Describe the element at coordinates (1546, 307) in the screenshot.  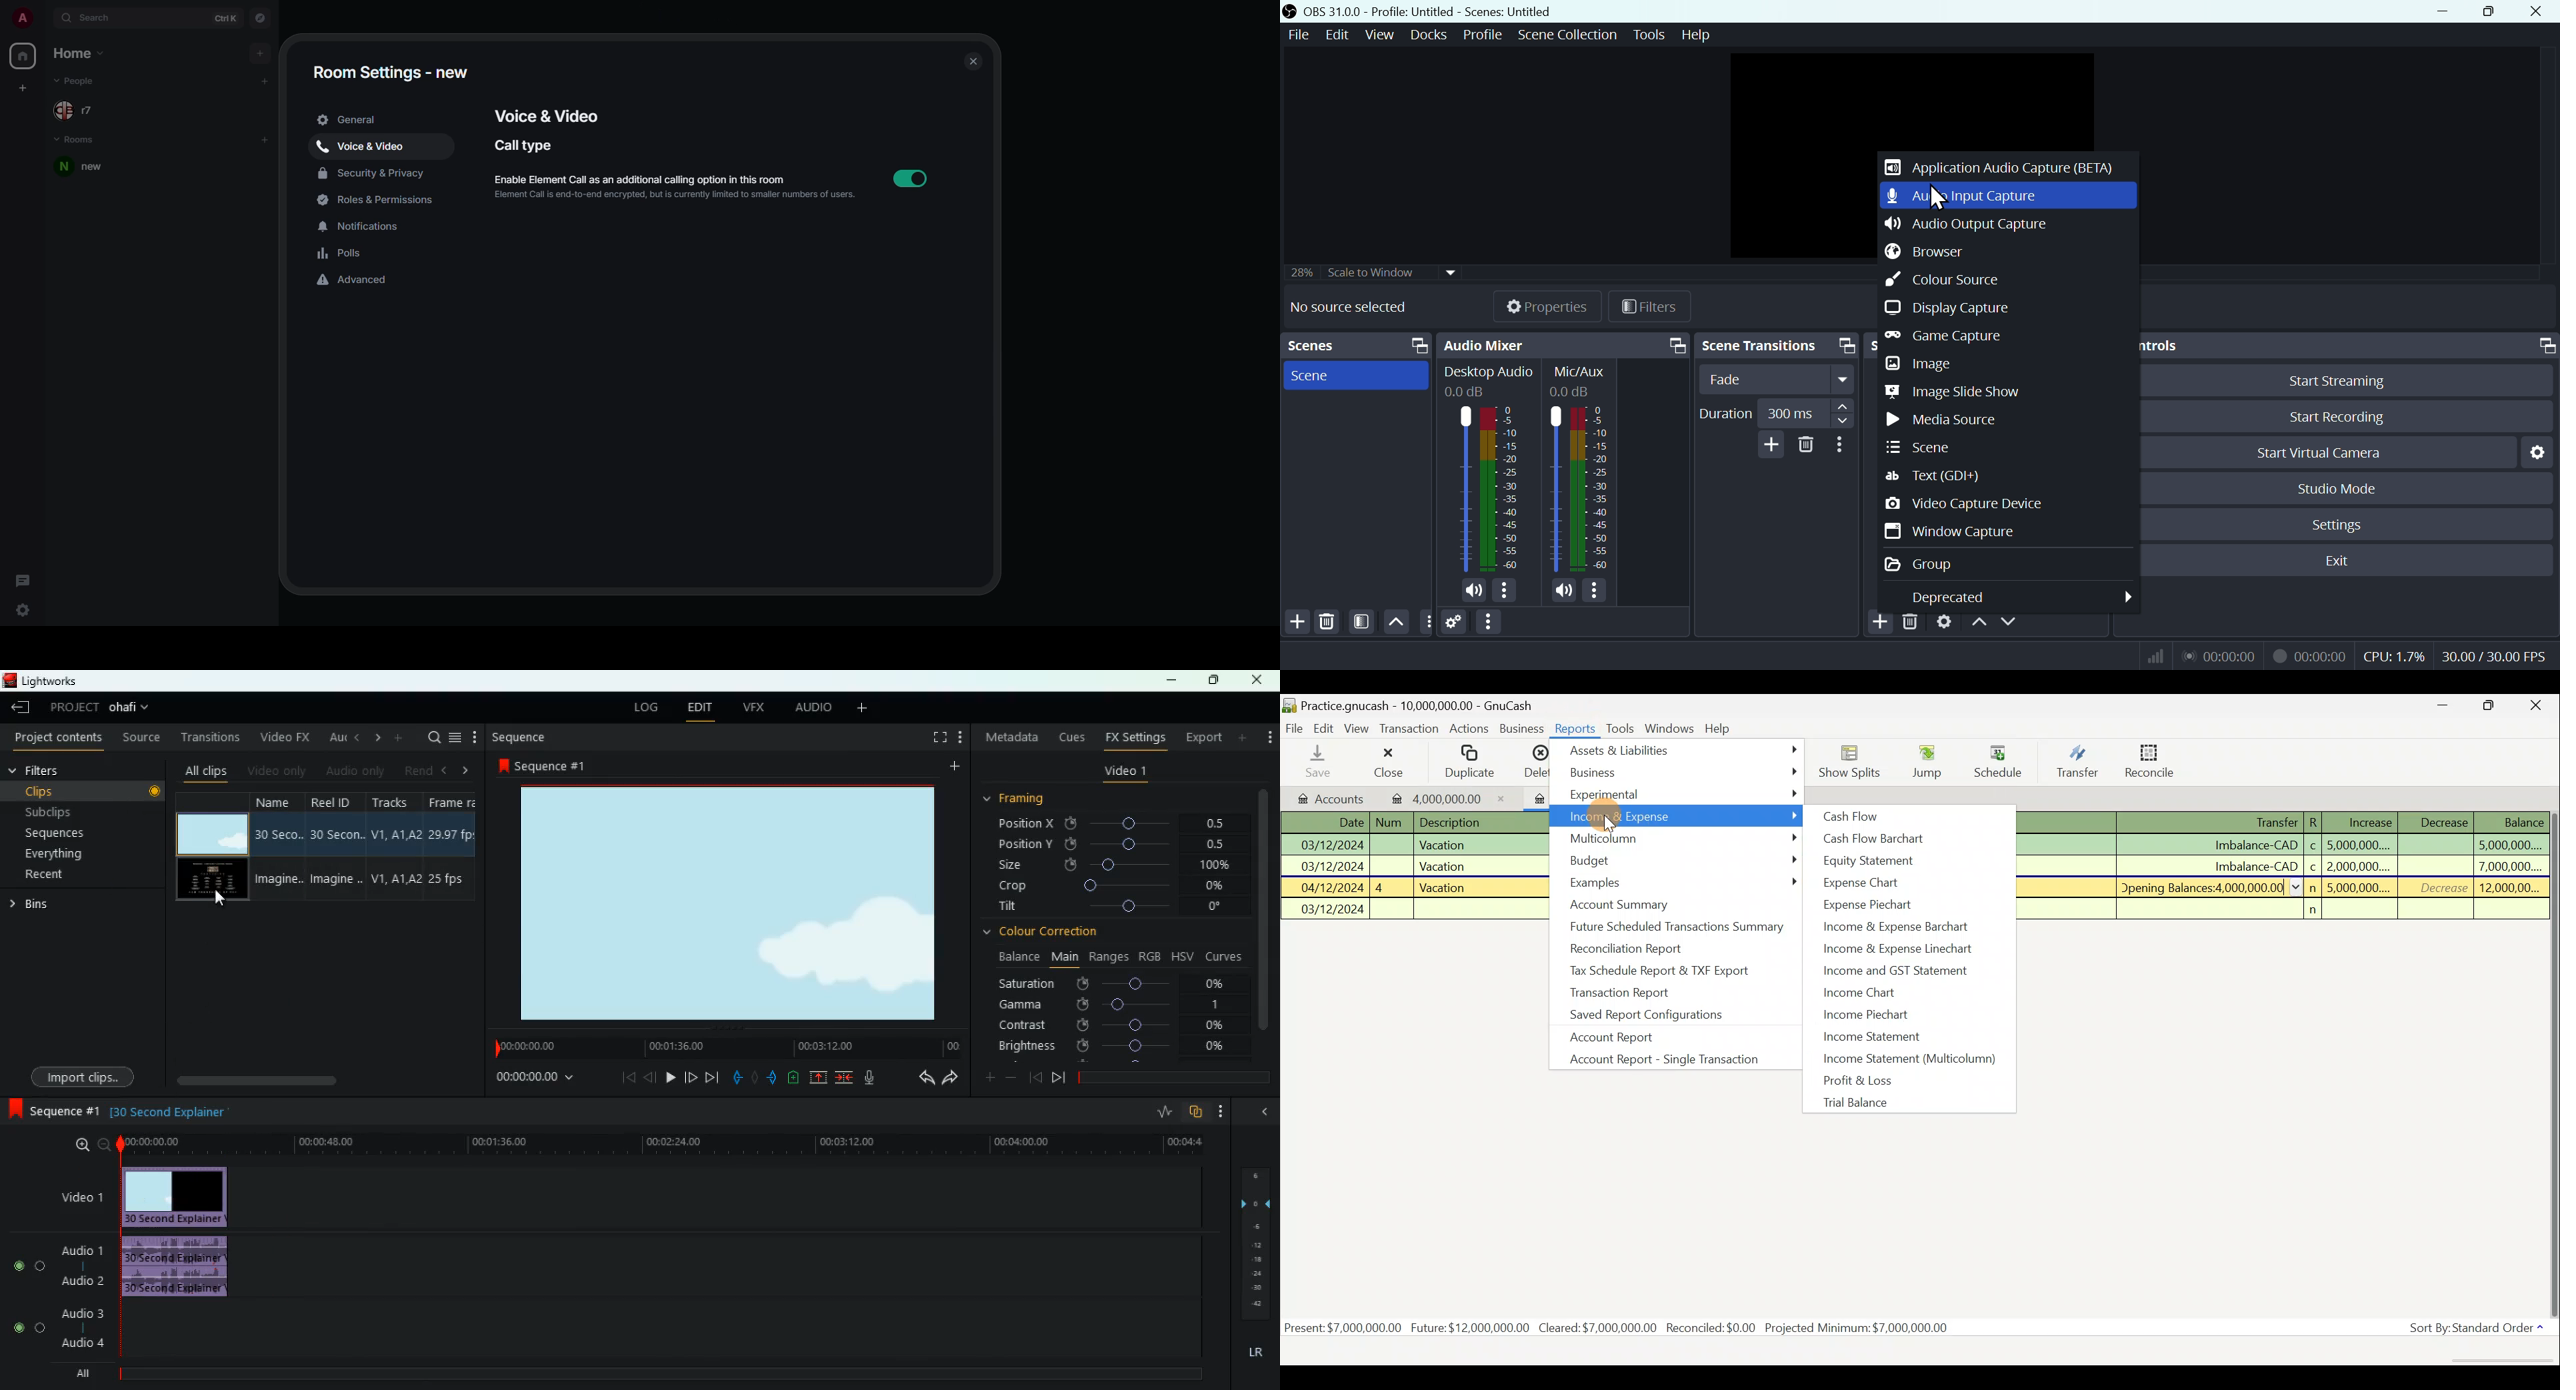
I see `Properties` at that location.